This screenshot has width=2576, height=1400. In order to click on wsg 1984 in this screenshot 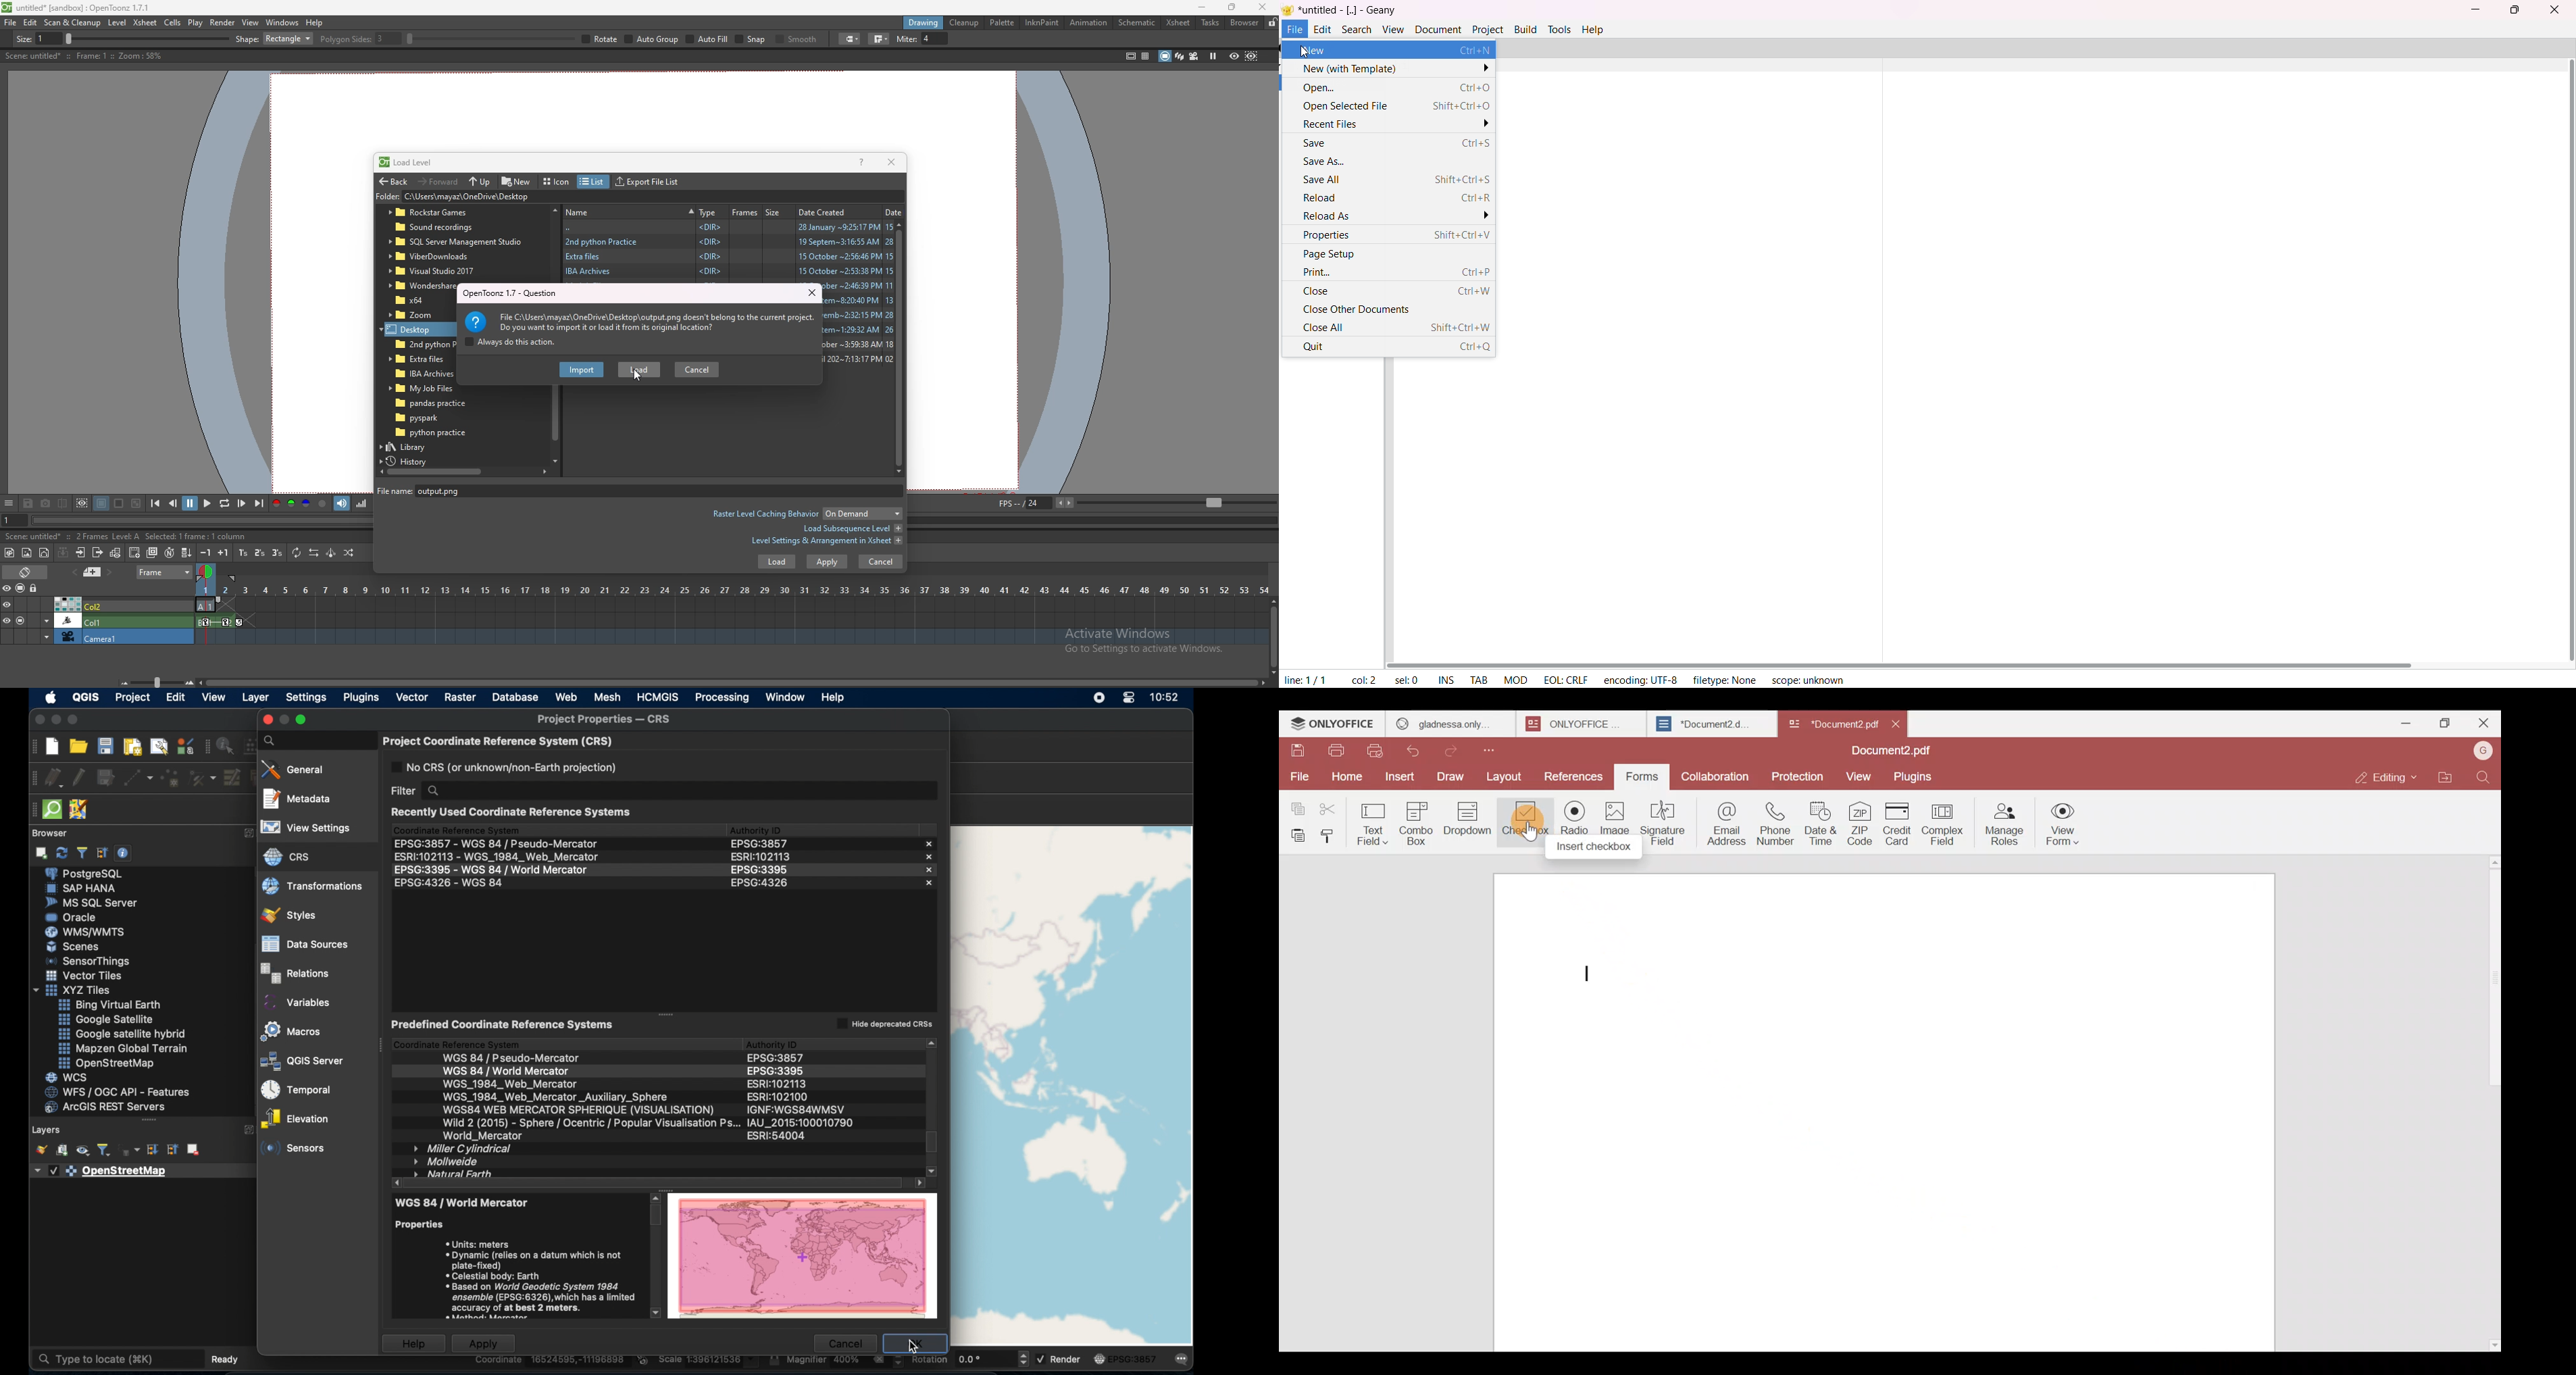, I will do `click(557, 1097)`.